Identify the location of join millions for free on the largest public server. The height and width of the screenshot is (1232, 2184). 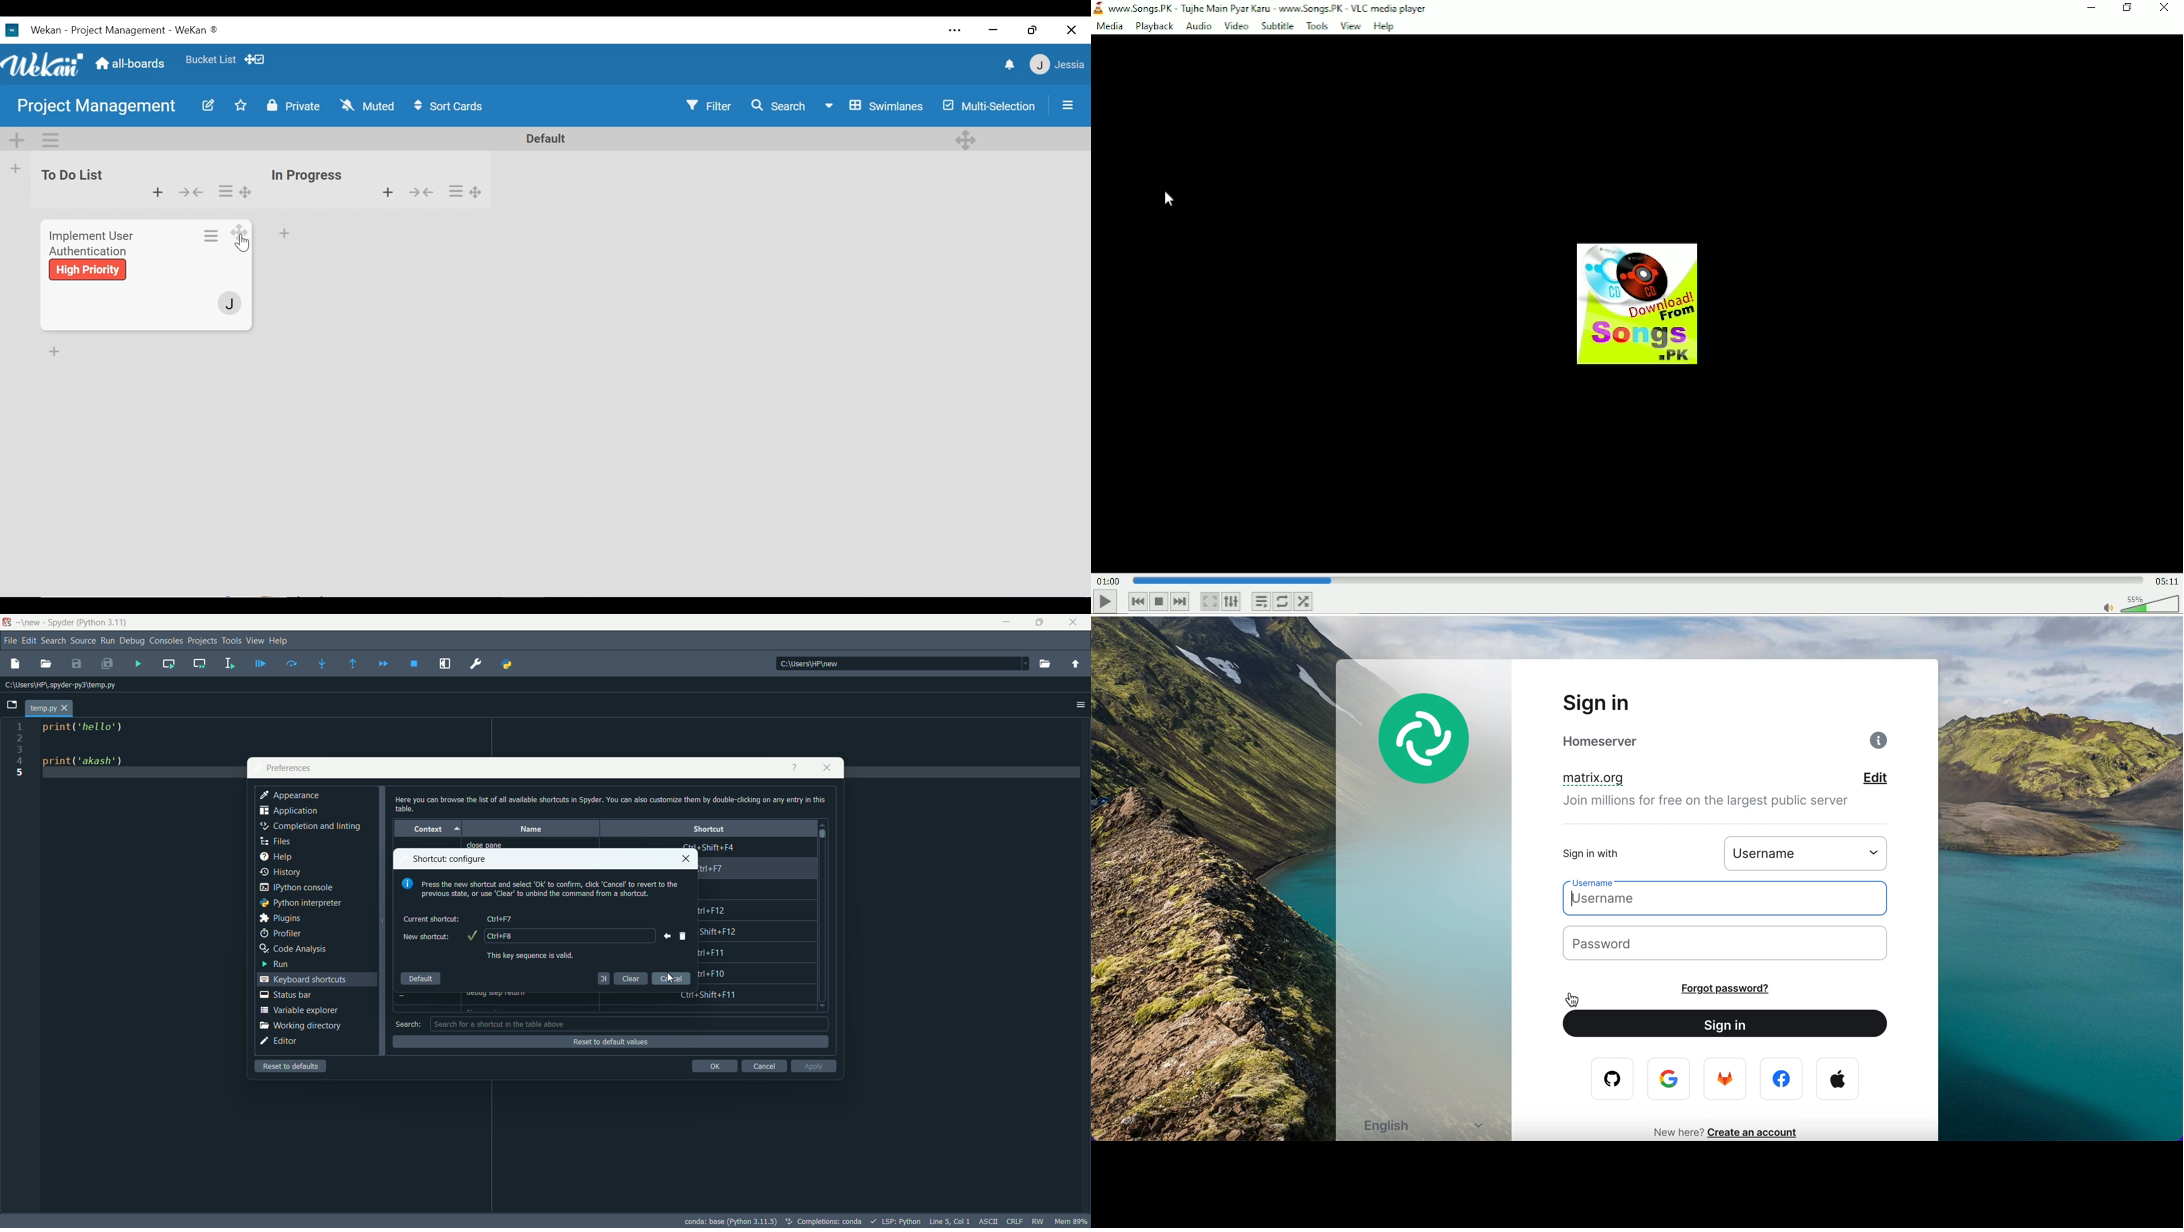
(1717, 803).